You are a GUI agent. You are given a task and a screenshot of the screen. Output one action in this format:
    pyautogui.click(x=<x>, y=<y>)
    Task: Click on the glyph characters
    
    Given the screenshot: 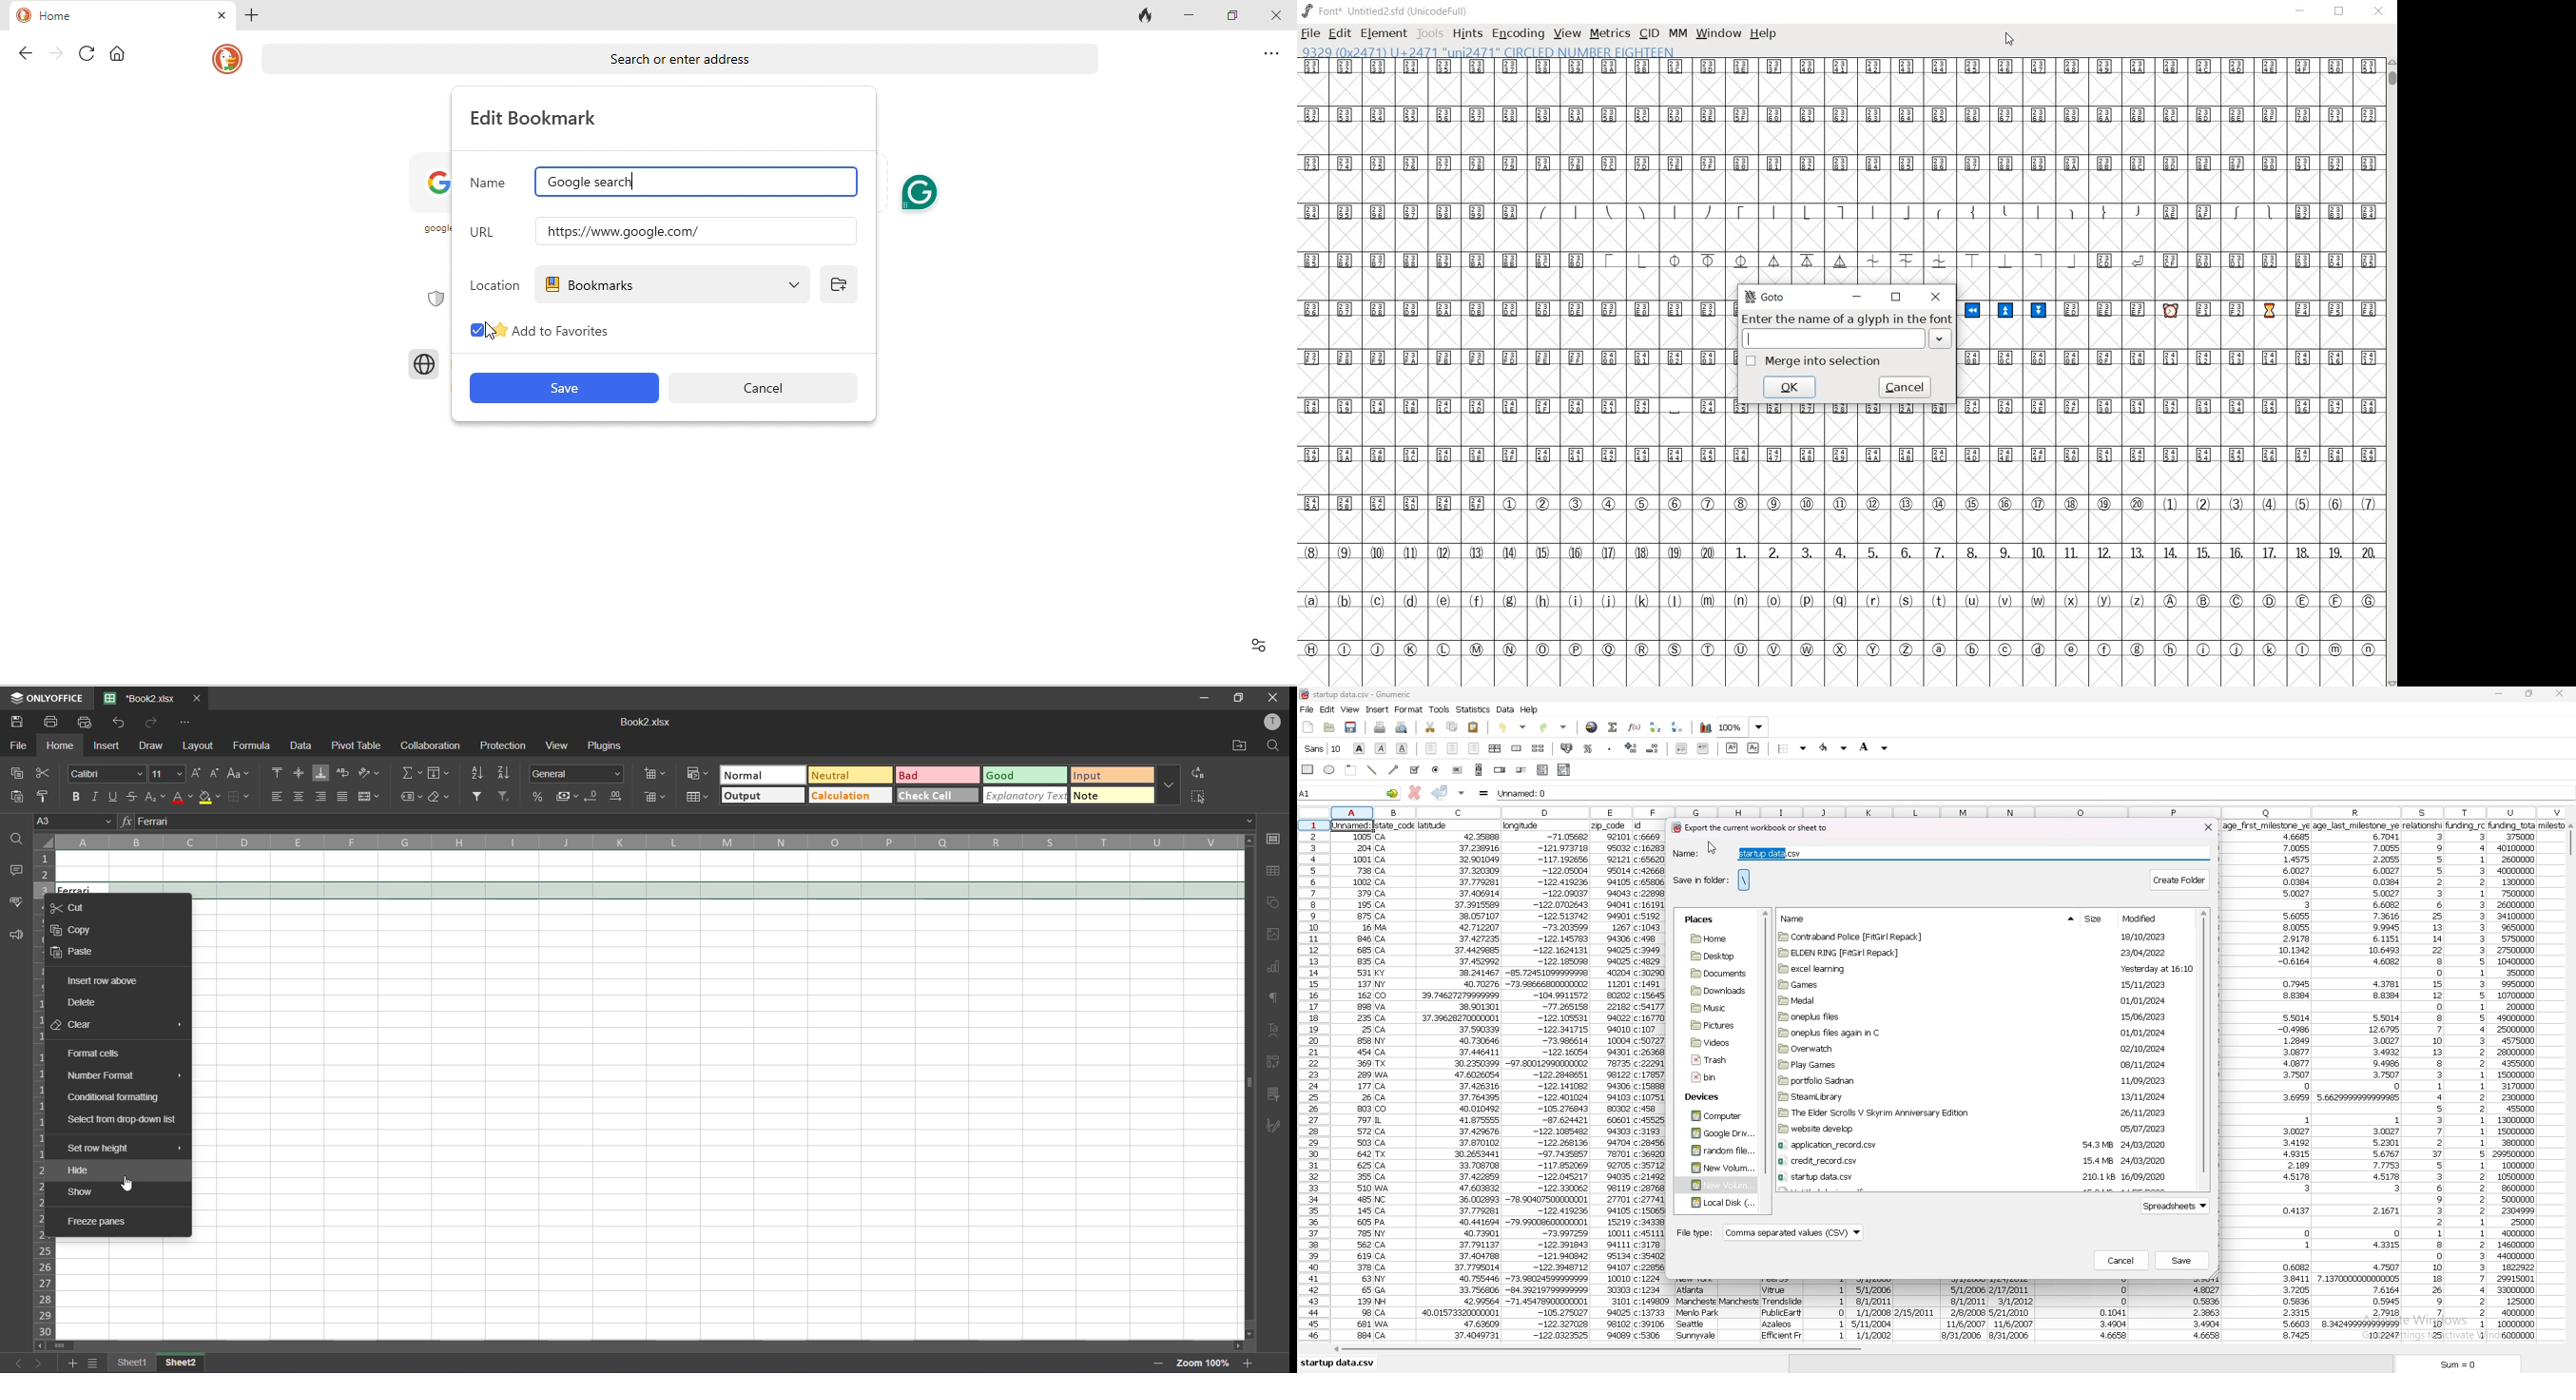 What is the action you would take?
    pyautogui.click(x=2055, y=566)
    